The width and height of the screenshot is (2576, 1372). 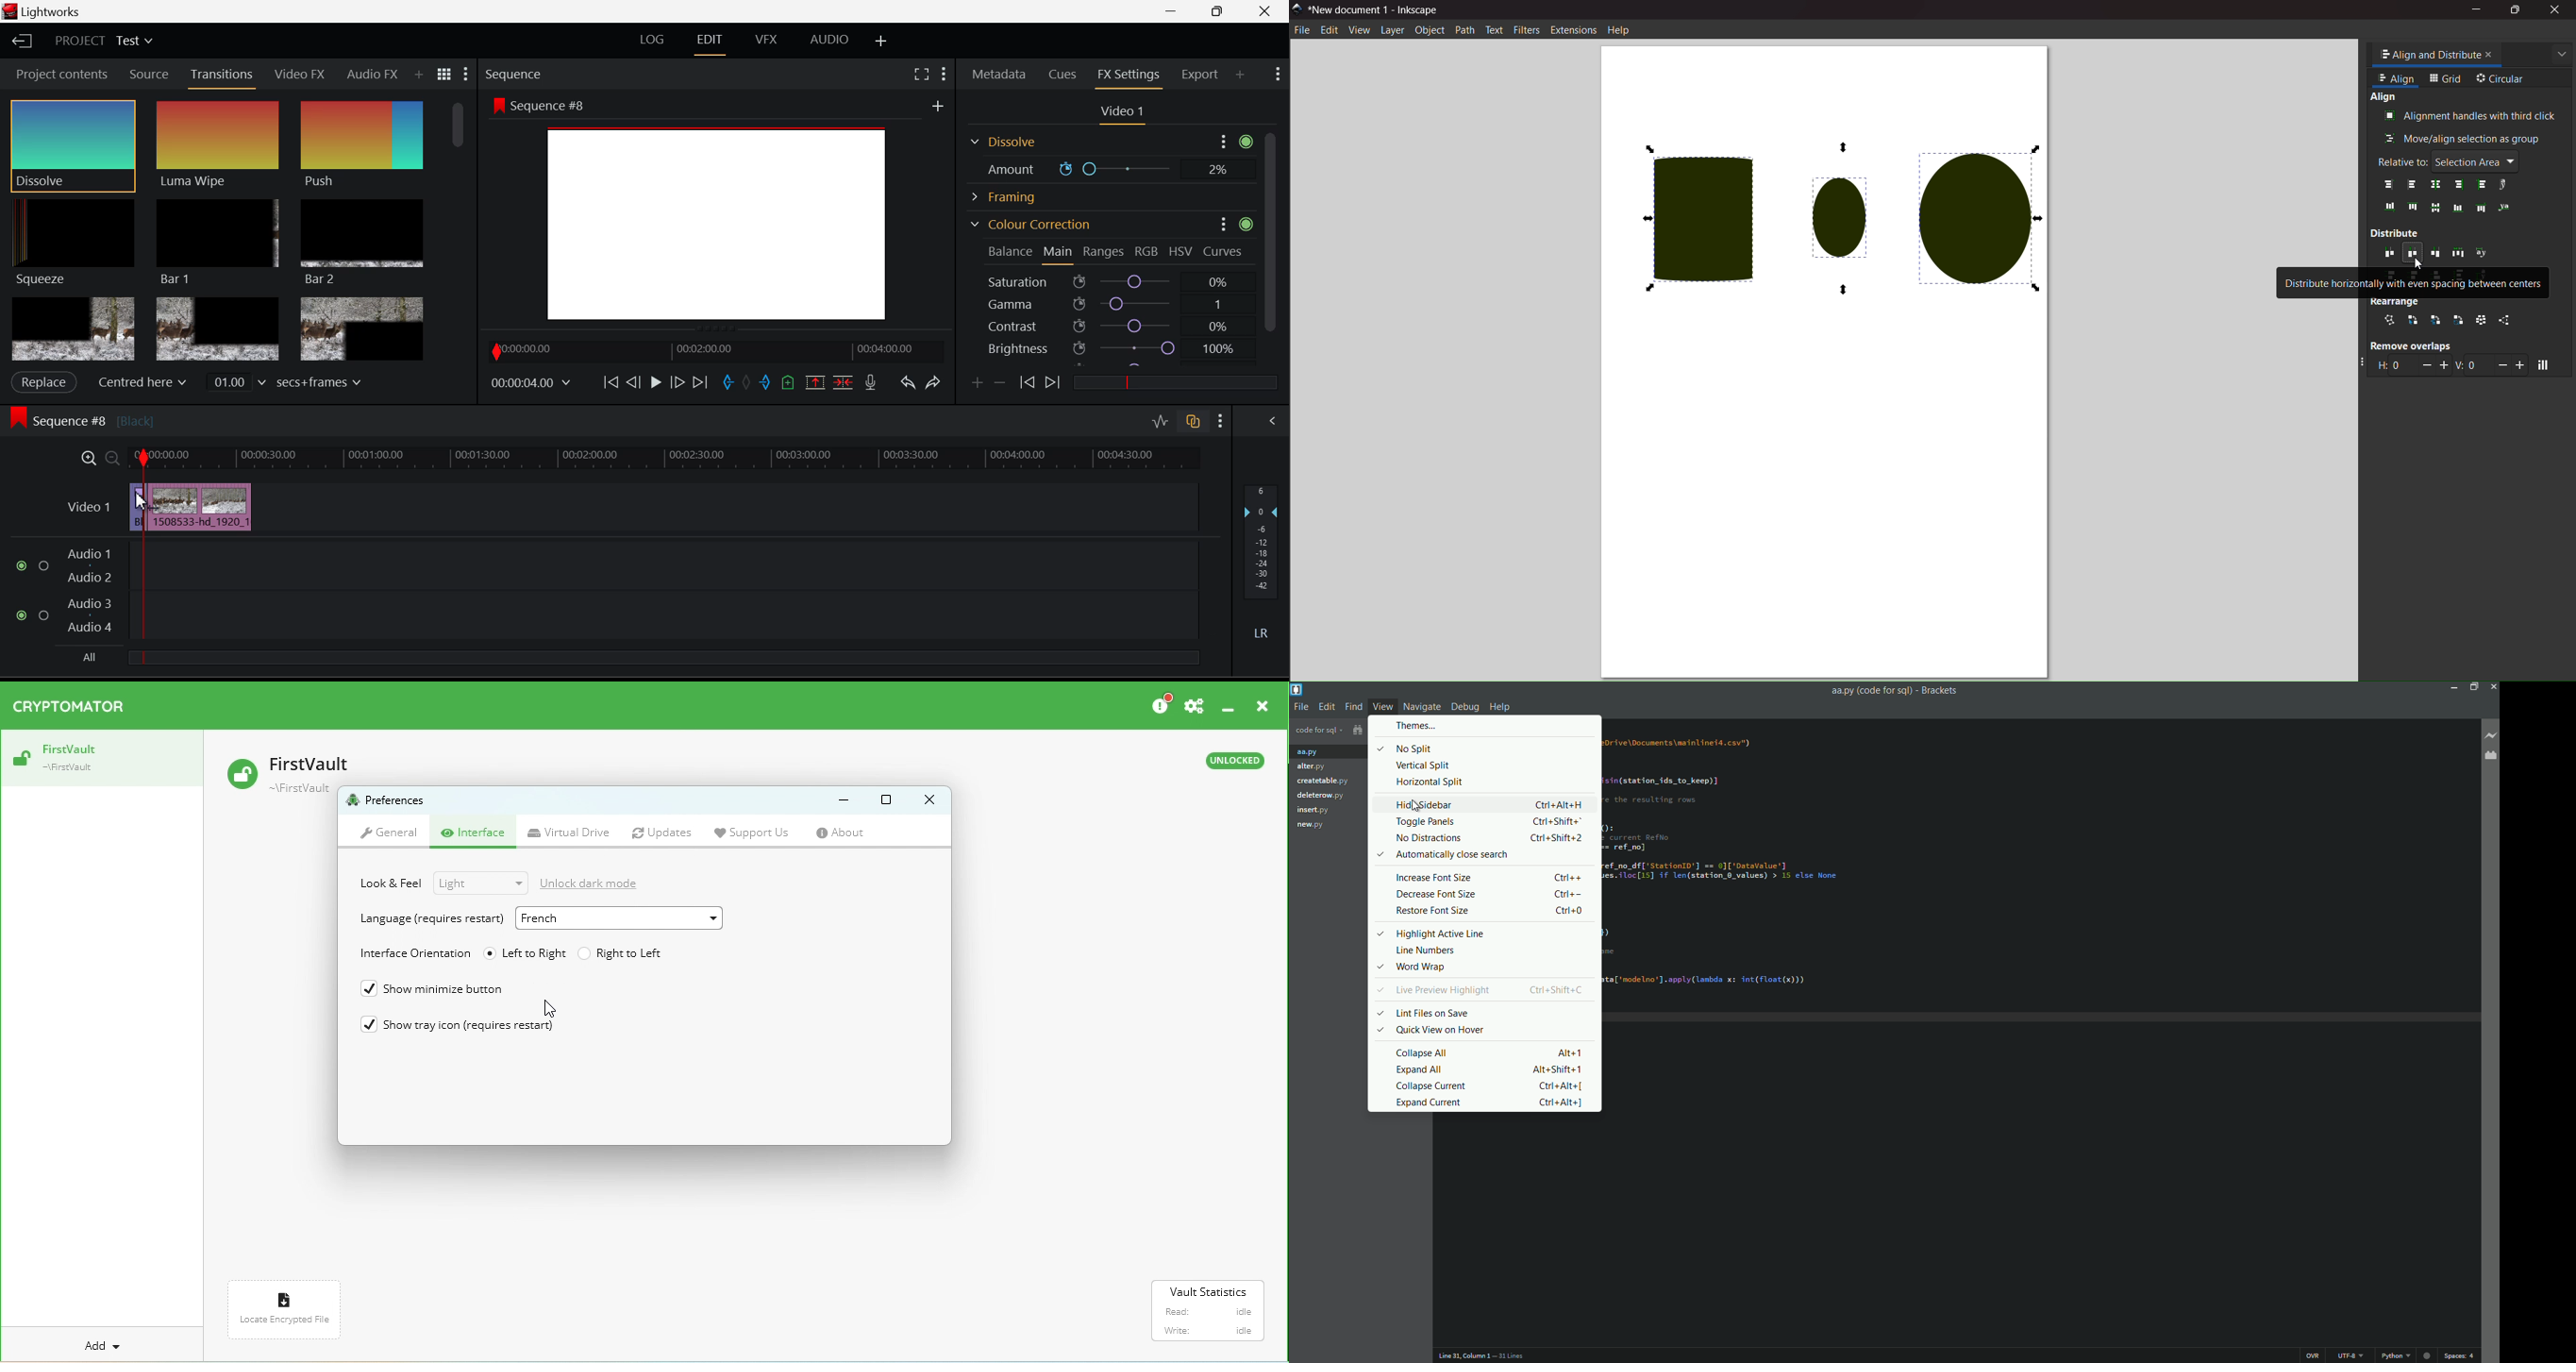 What do you see at coordinates (1434, 895) in the screenshot?
I see `decrease font size button` at bounding box center [1434, 895].